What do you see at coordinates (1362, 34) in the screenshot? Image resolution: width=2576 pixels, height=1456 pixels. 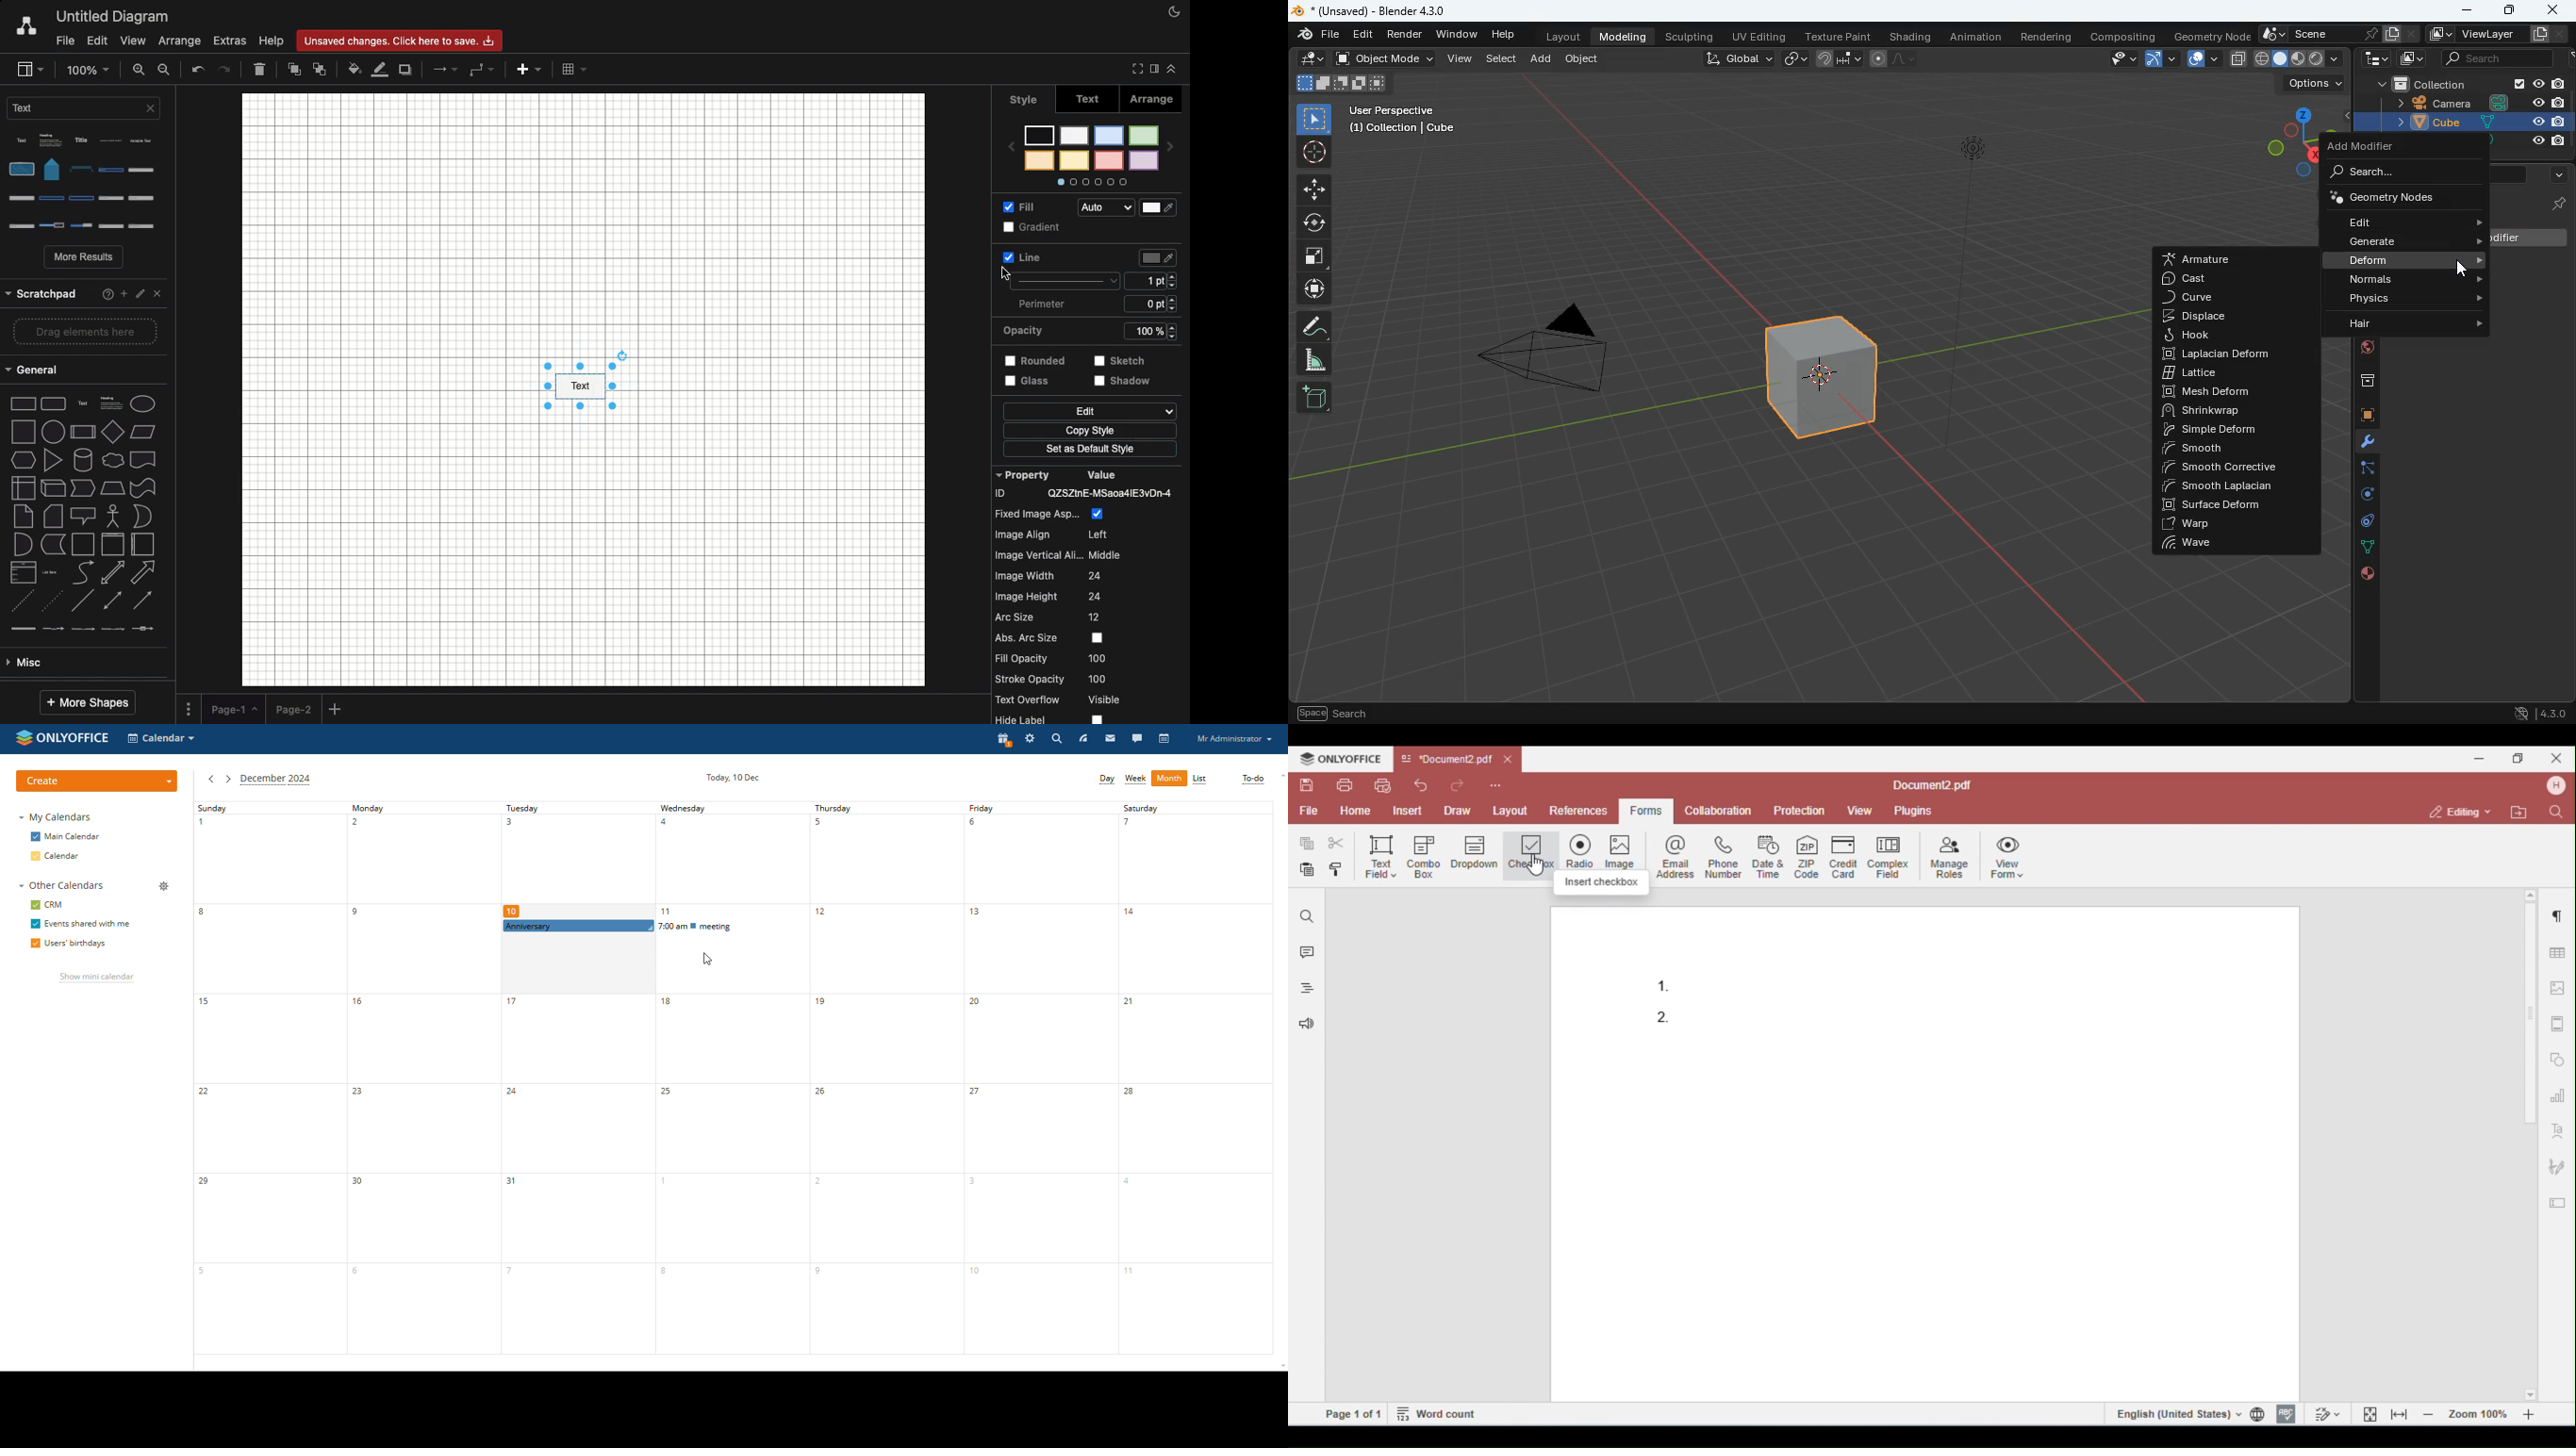 I see `edit` at bounding box center [1362, 34].